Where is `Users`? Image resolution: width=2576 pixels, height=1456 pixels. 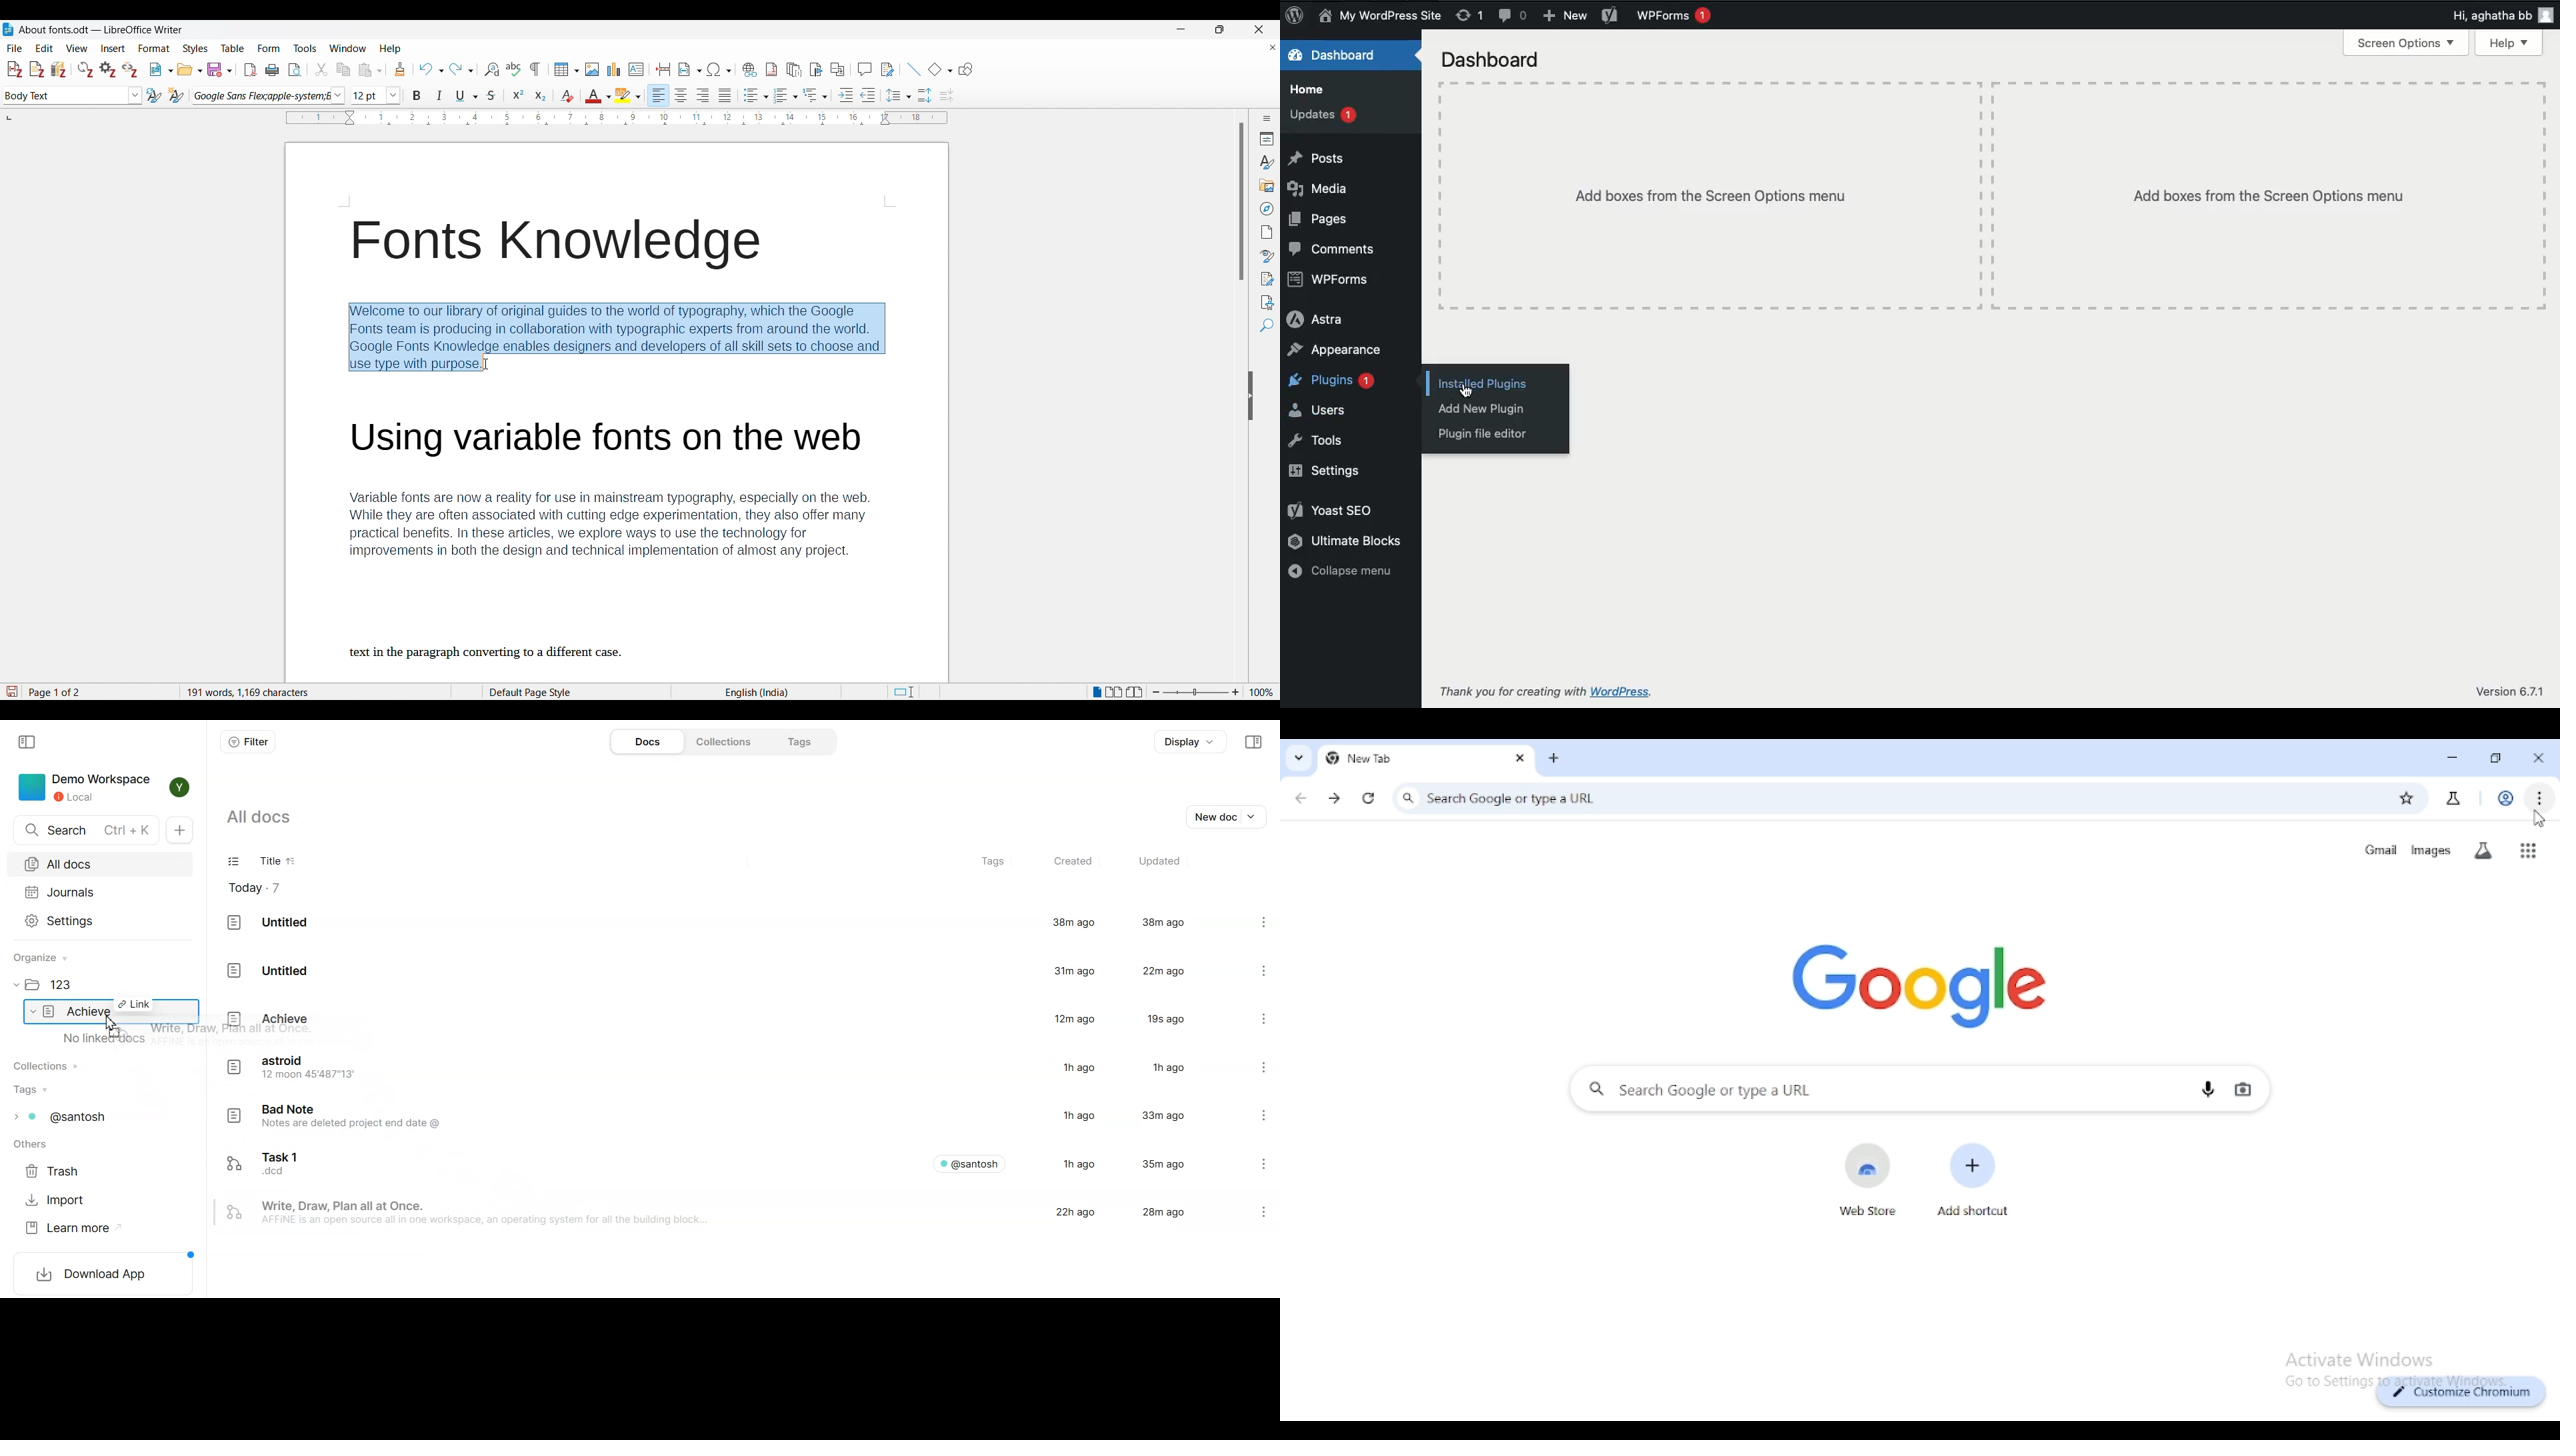 Users is located at coordinates (1318, 410).